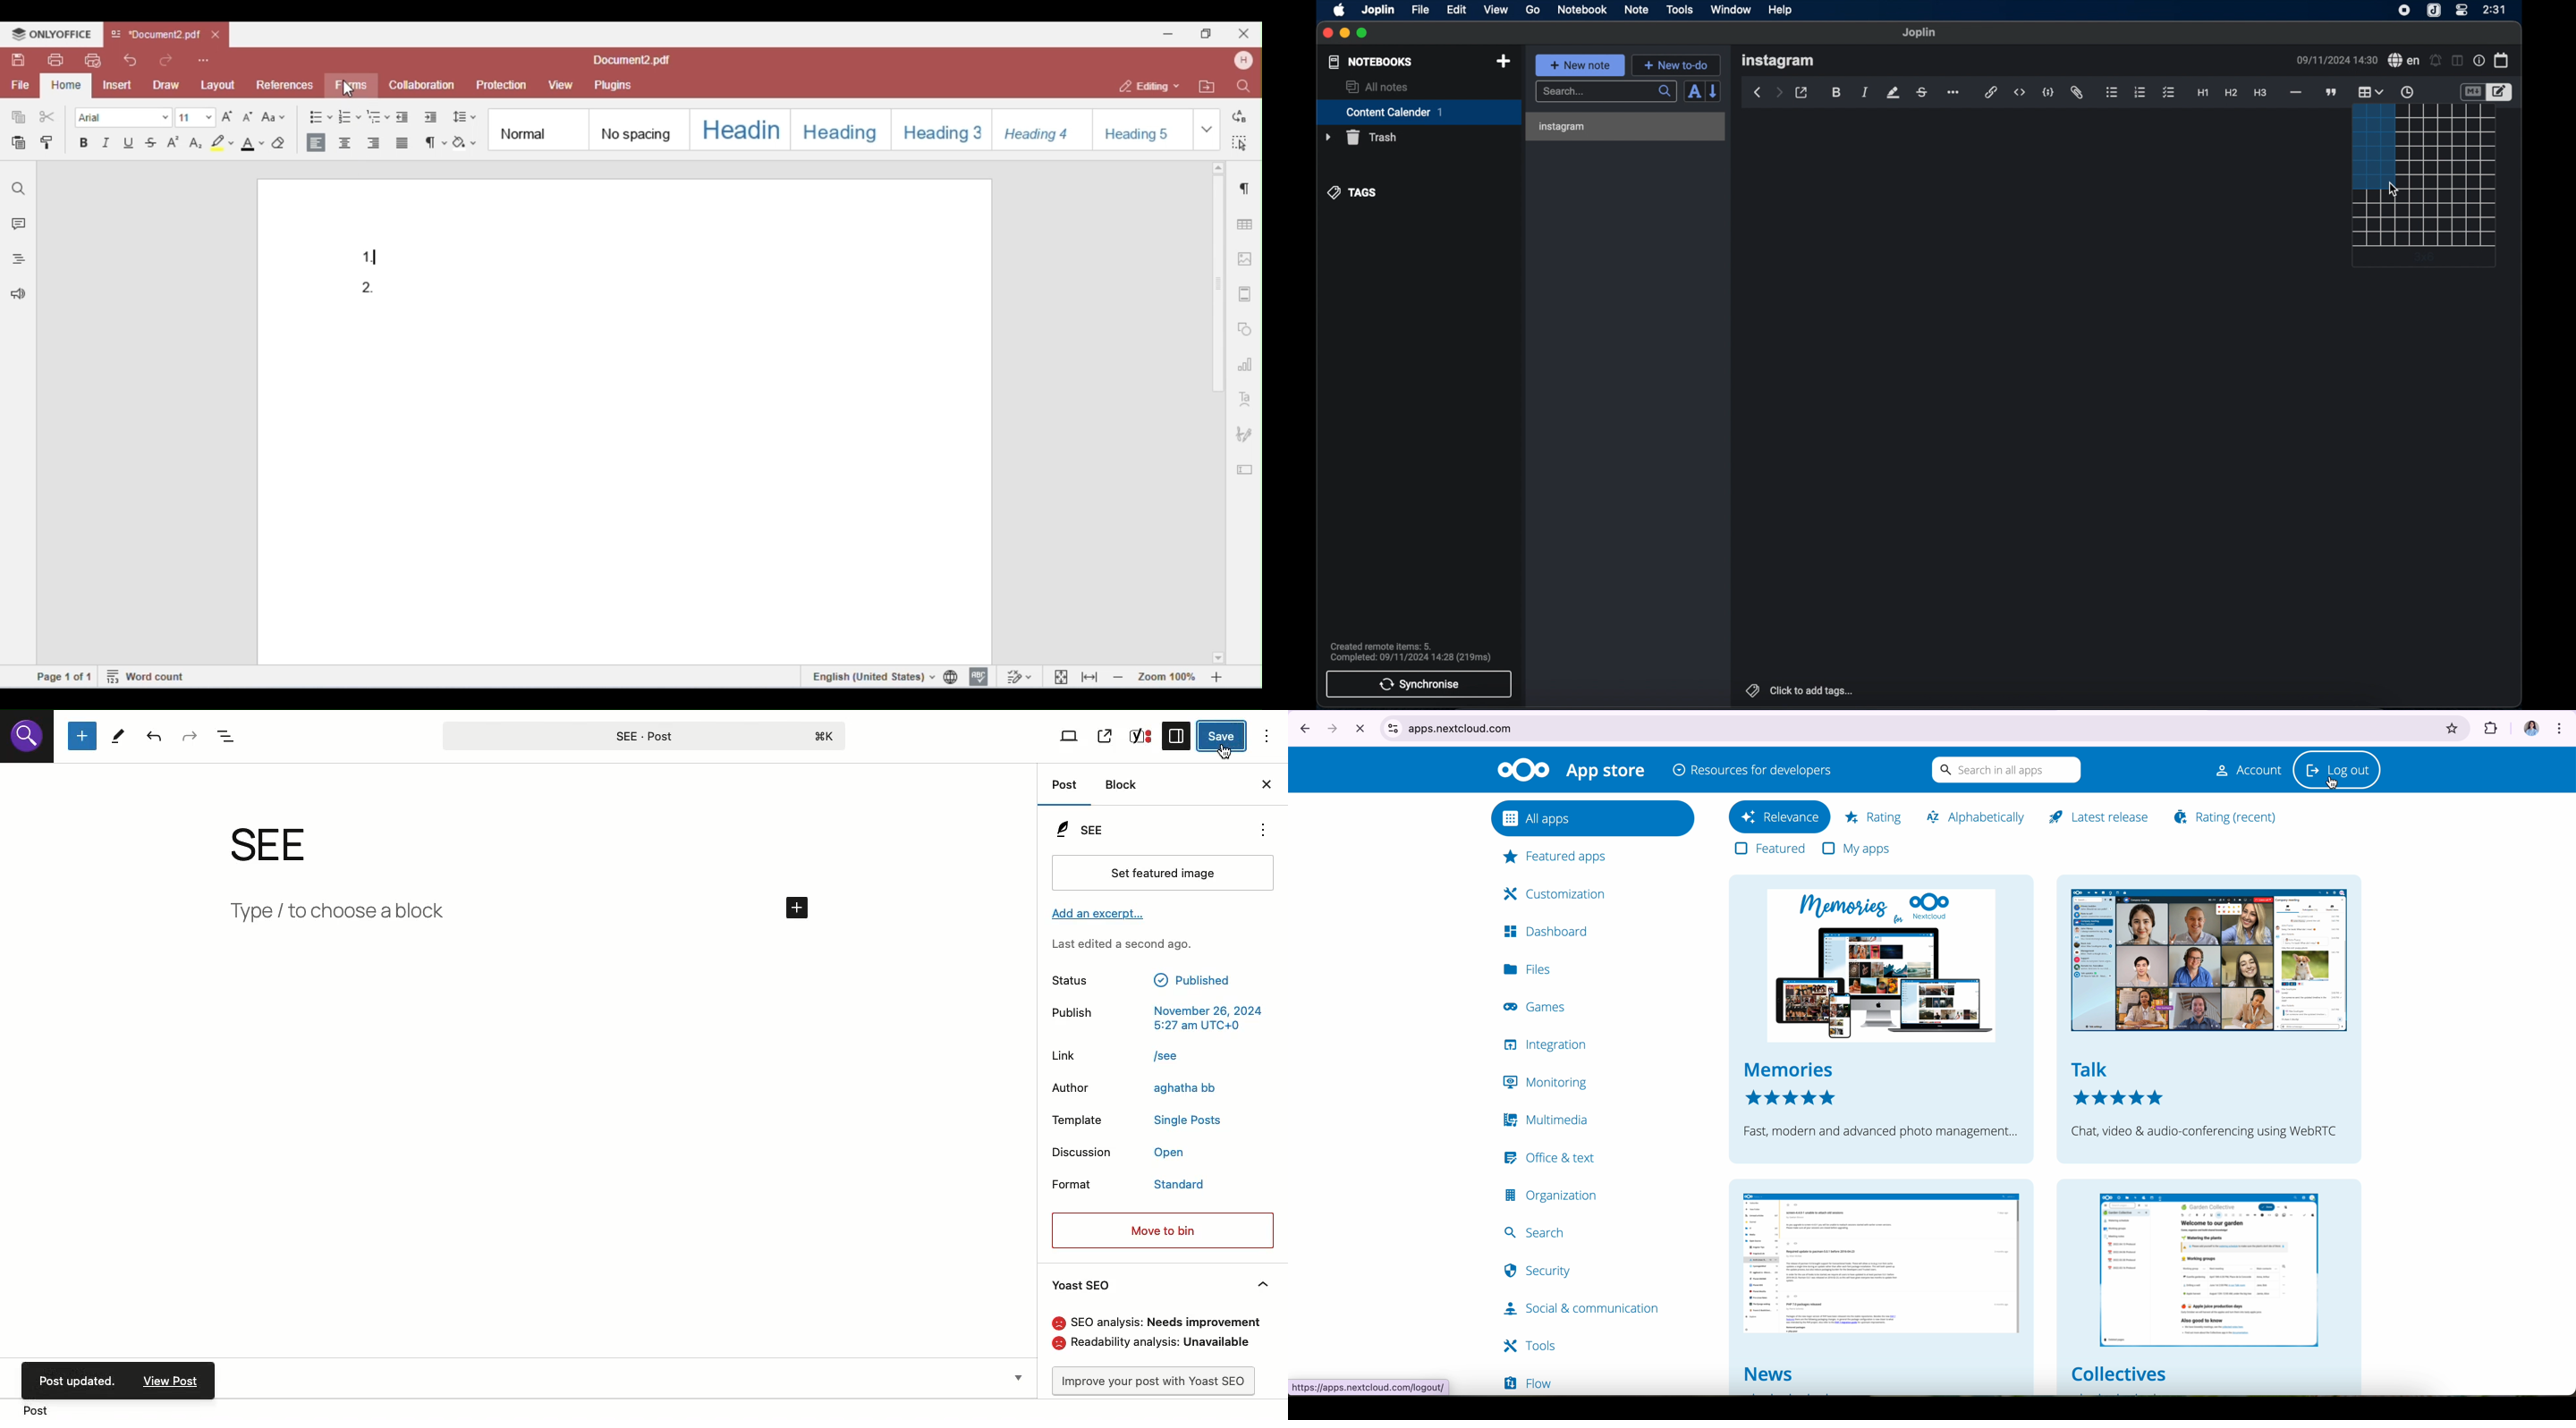 Image resolution: width=2576 pixels, height=1428 pixels. What do you see at coordinates (522, 916) in the screenshot?
I see `type/Add new block` at bounding box center [522, 916].